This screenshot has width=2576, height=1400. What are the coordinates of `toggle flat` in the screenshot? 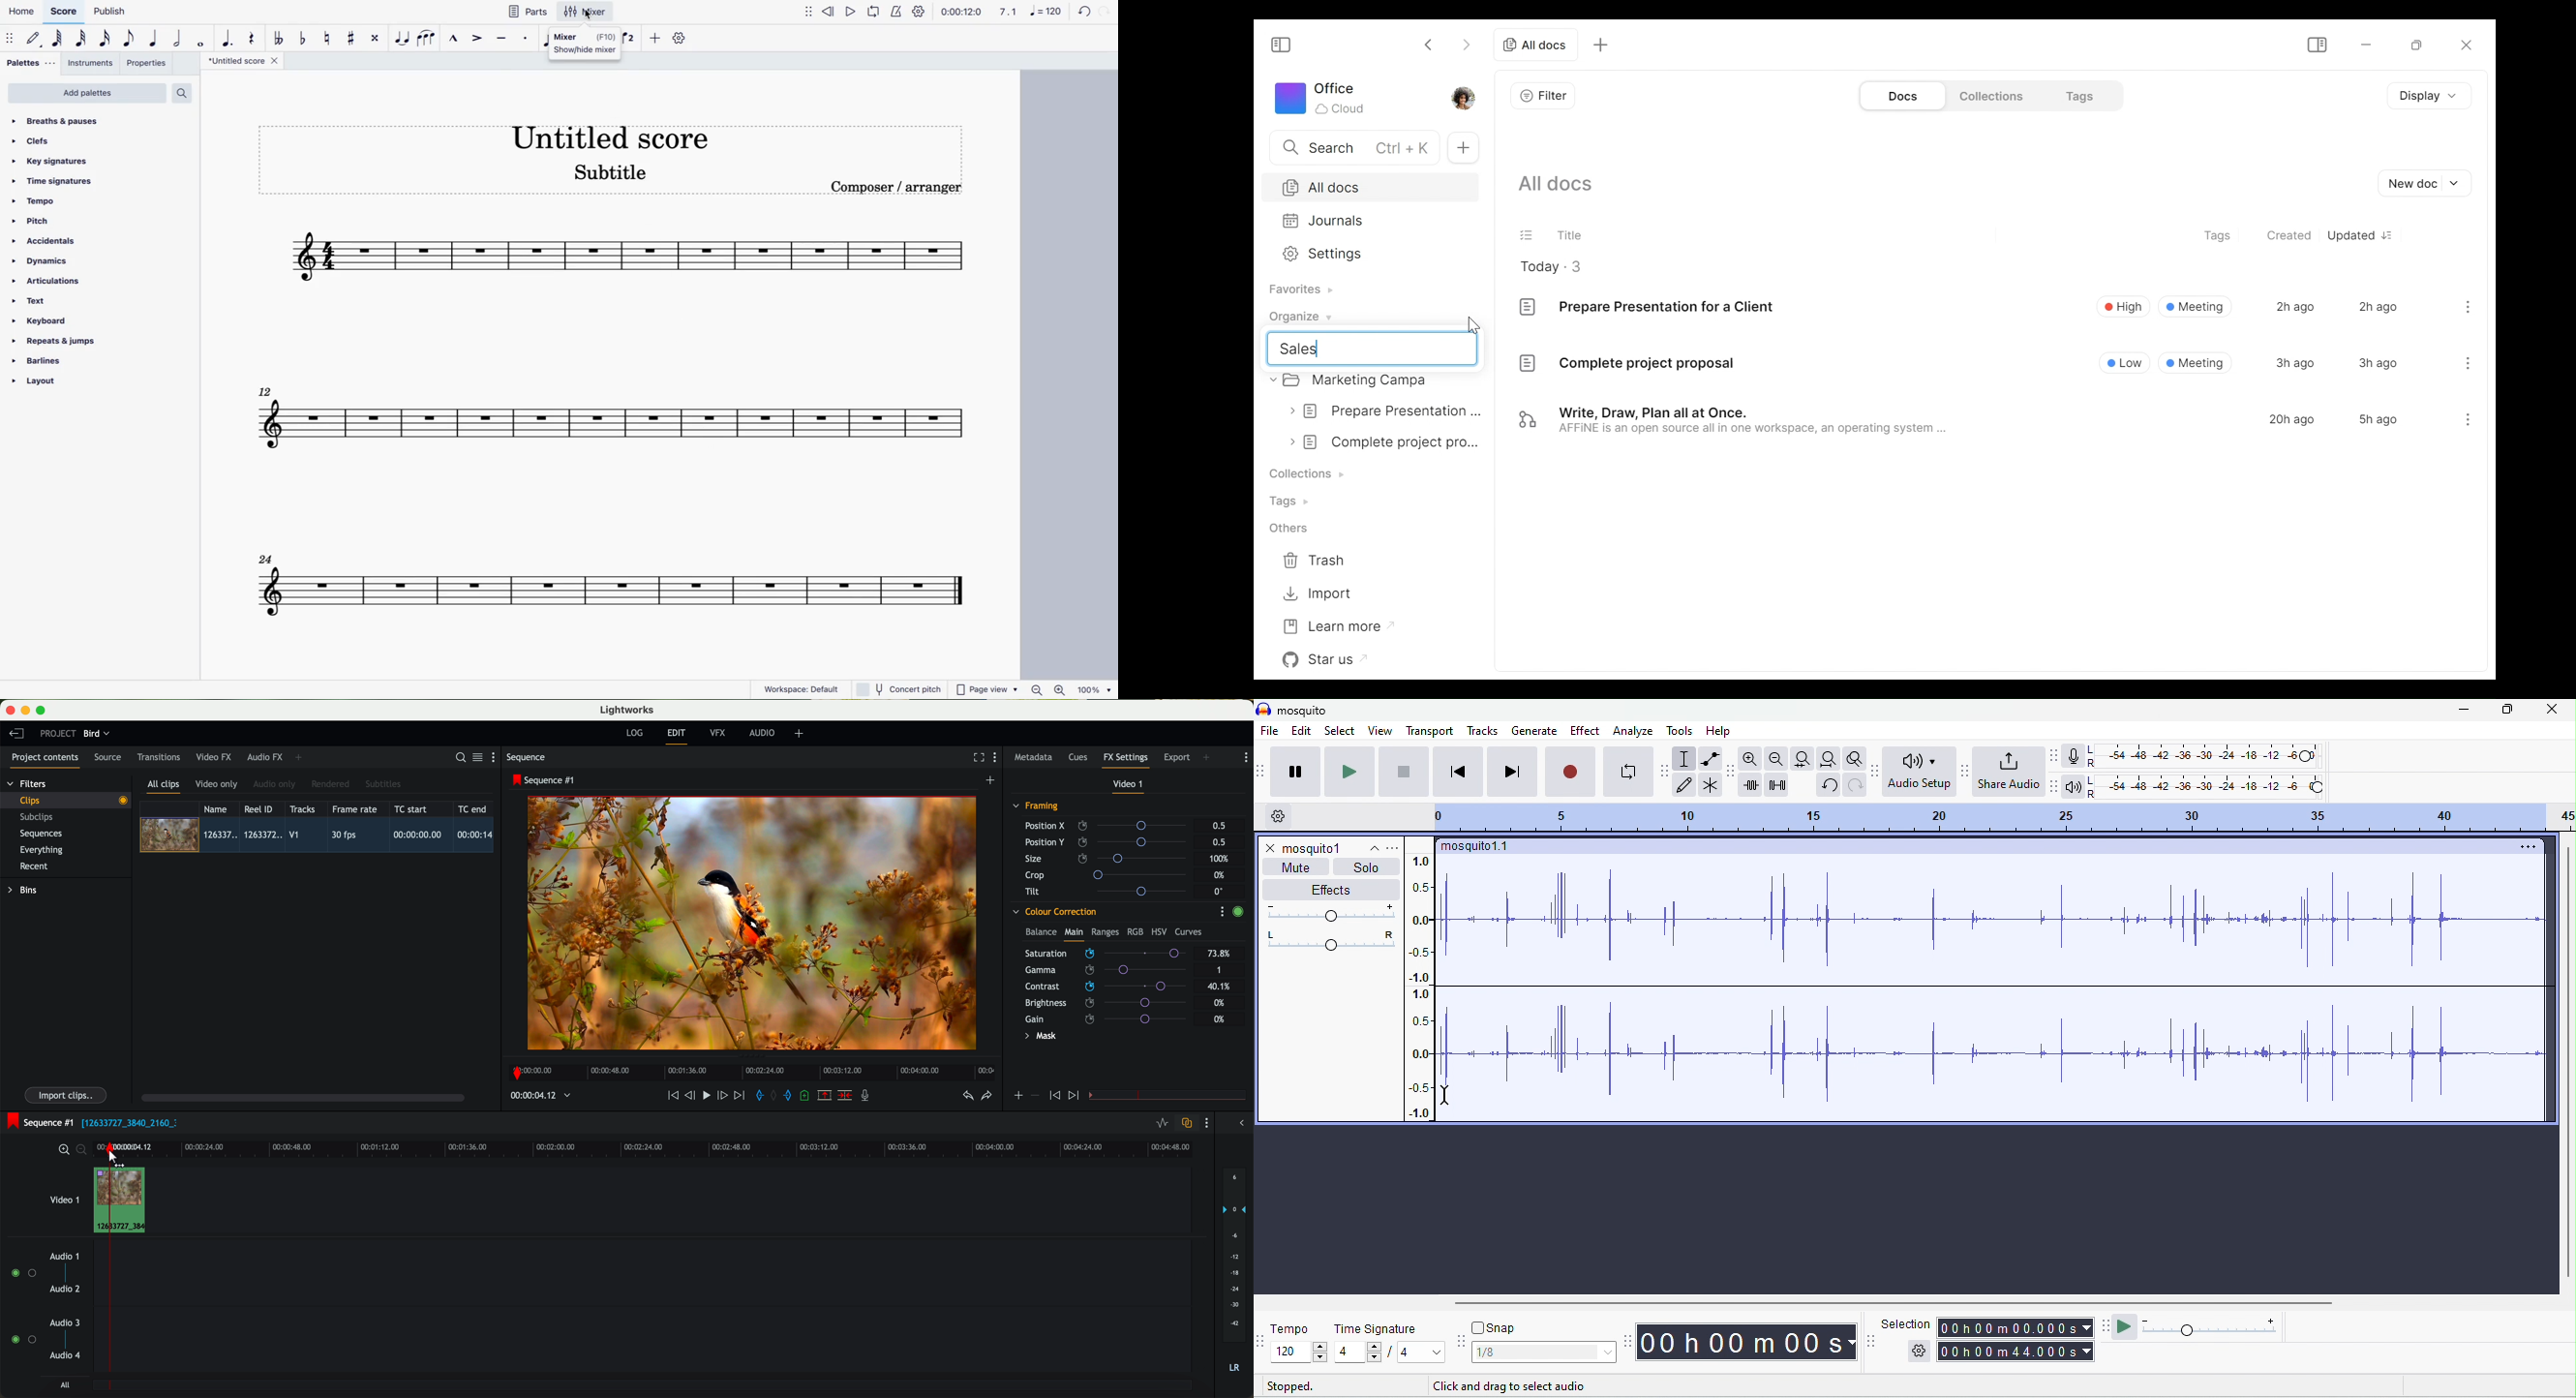 It's located at (303, 37).